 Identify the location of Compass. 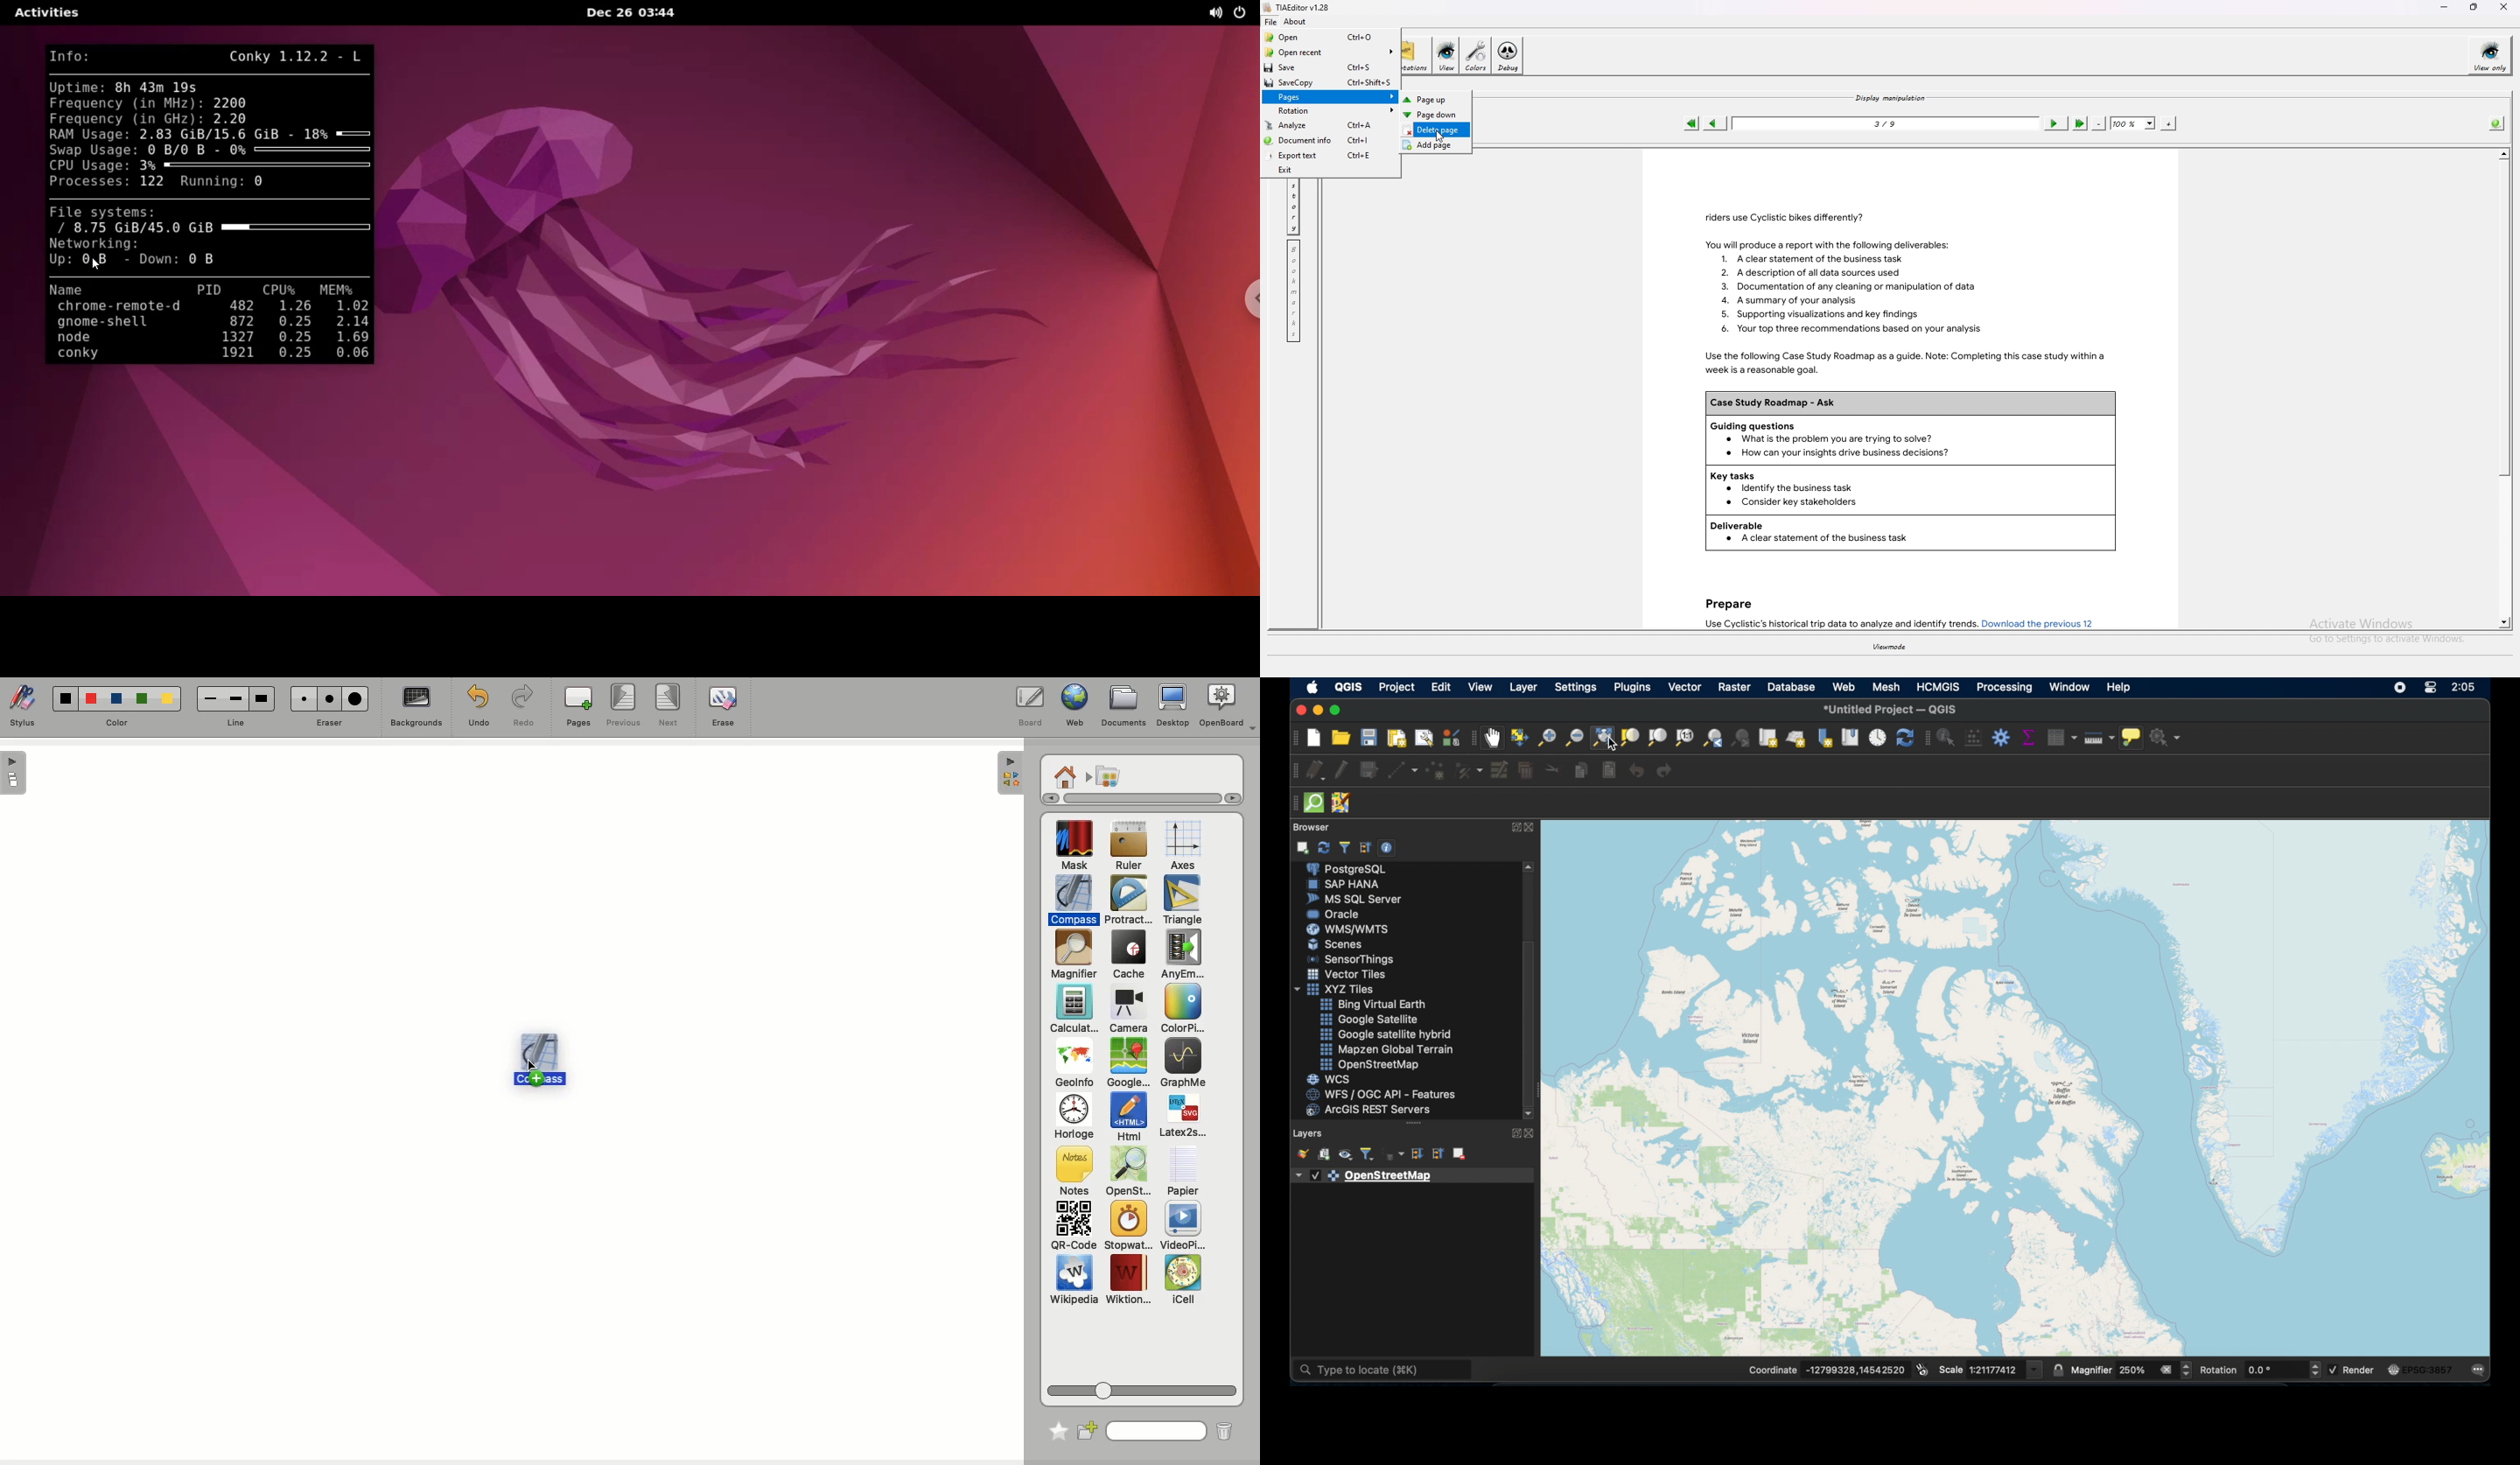
(541, 1059).